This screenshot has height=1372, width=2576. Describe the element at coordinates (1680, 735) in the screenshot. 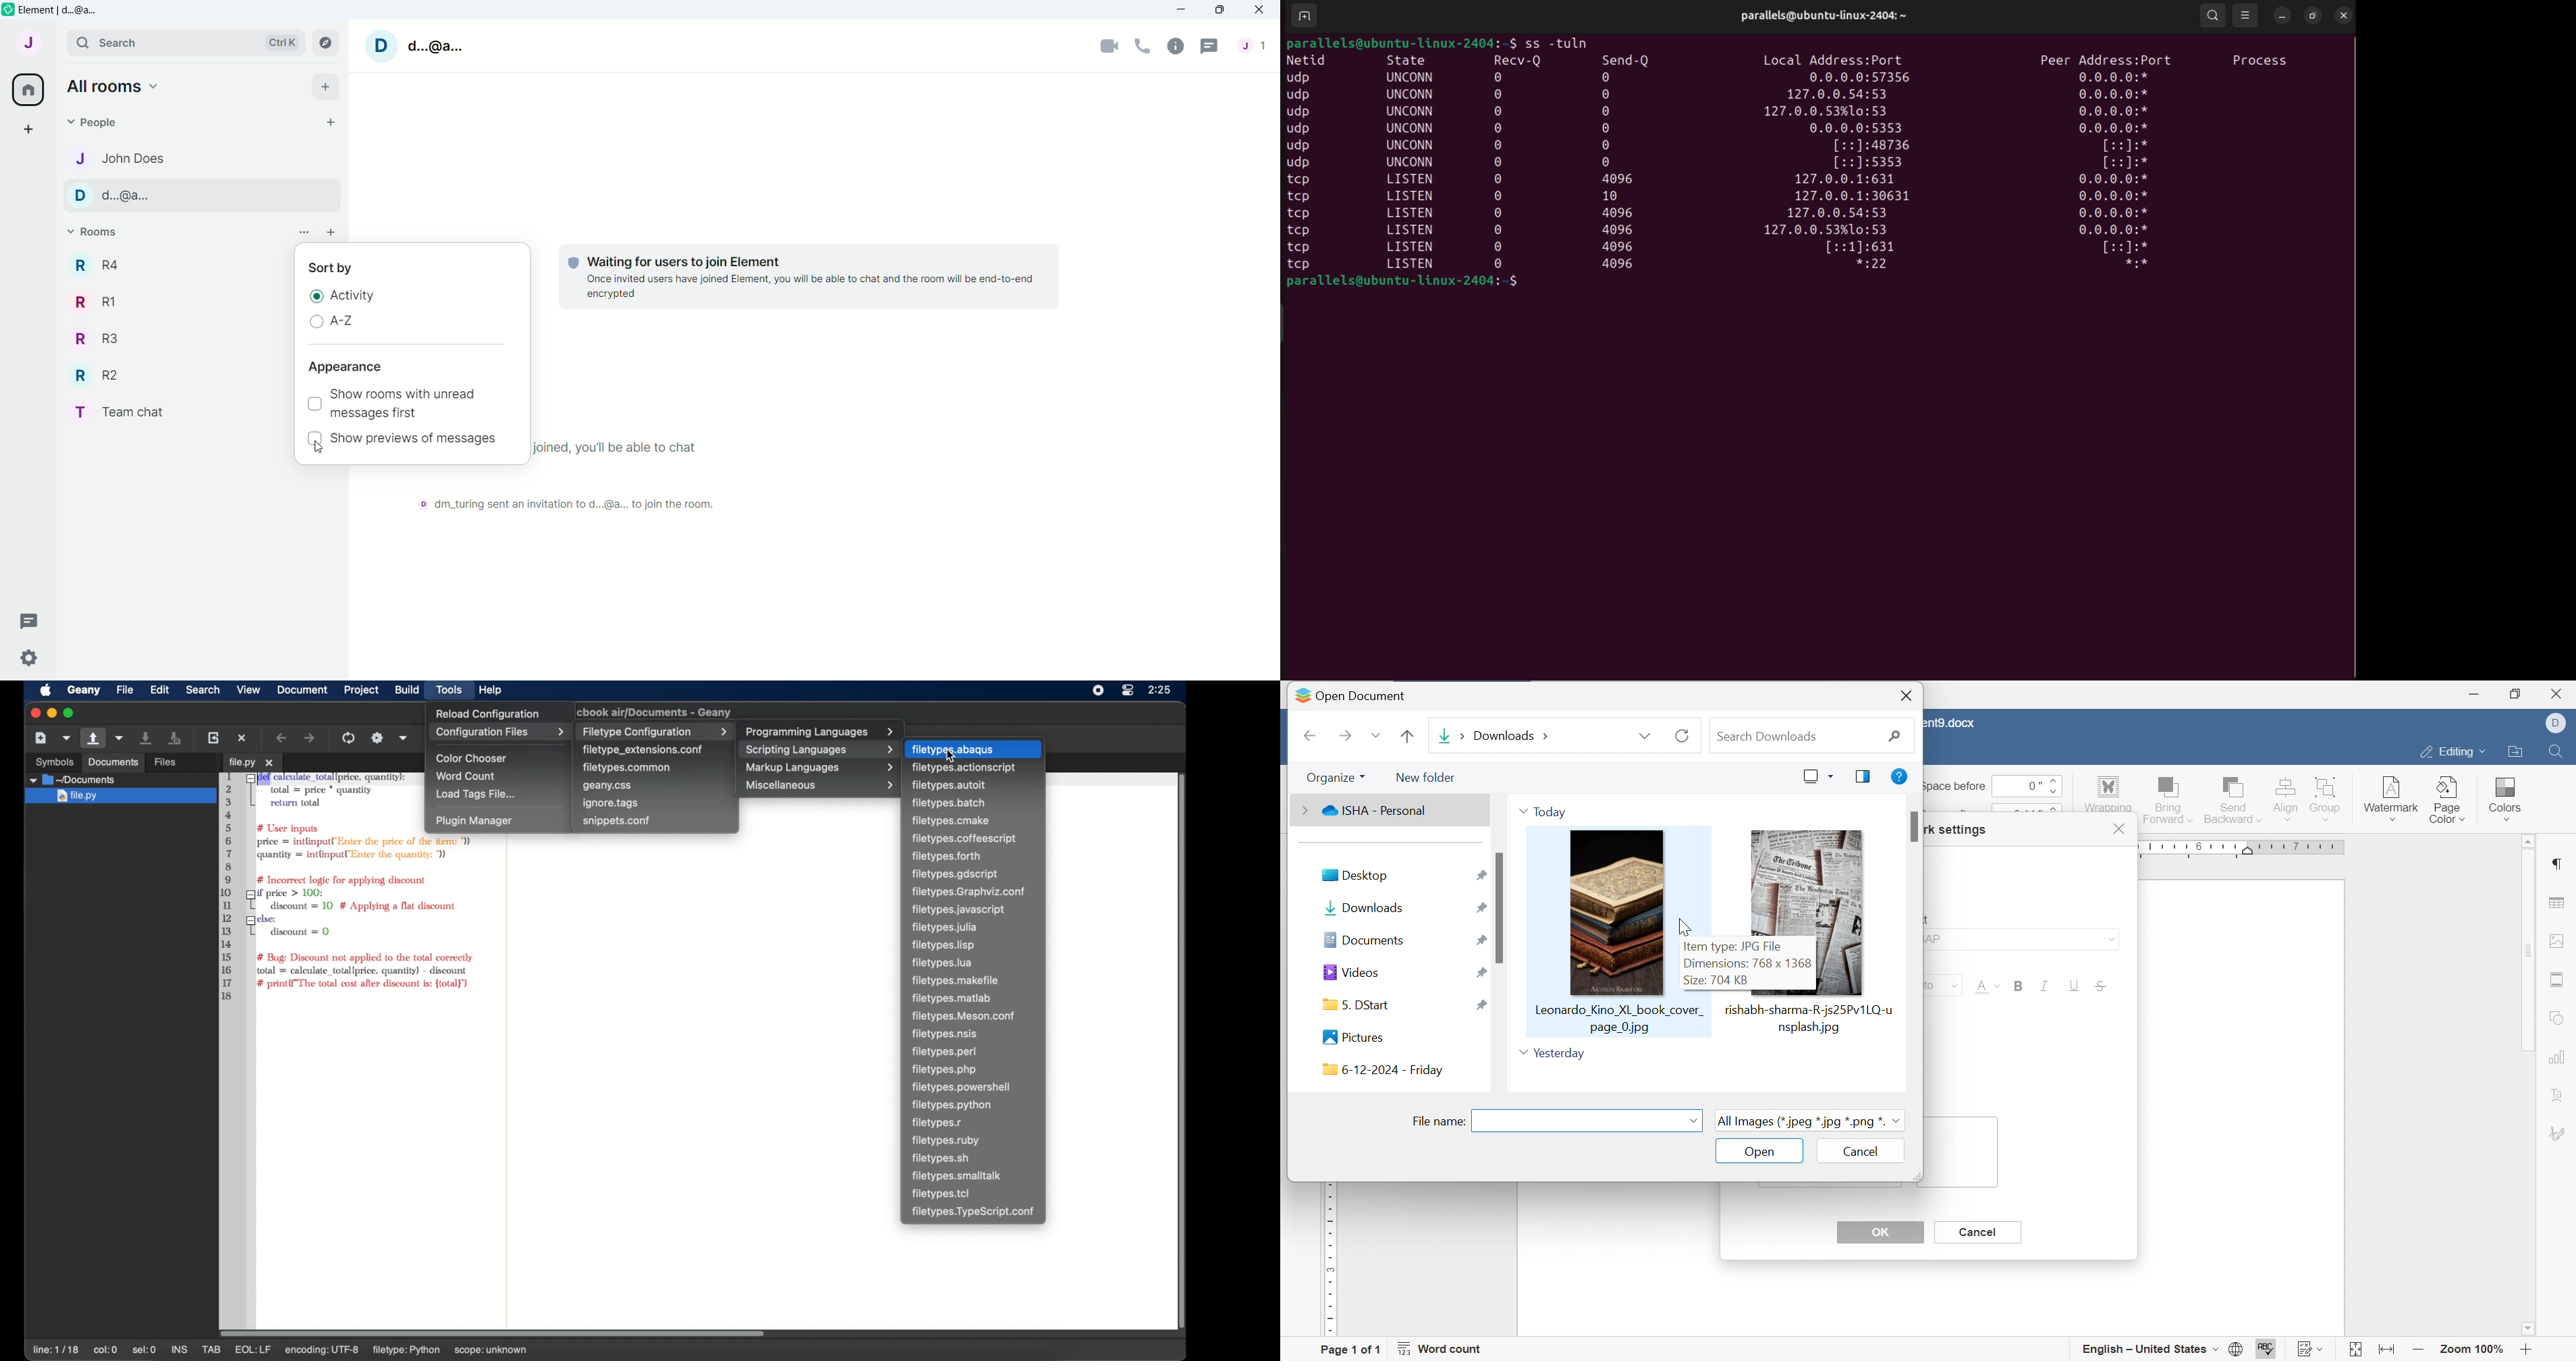

I see `reload` at that location.